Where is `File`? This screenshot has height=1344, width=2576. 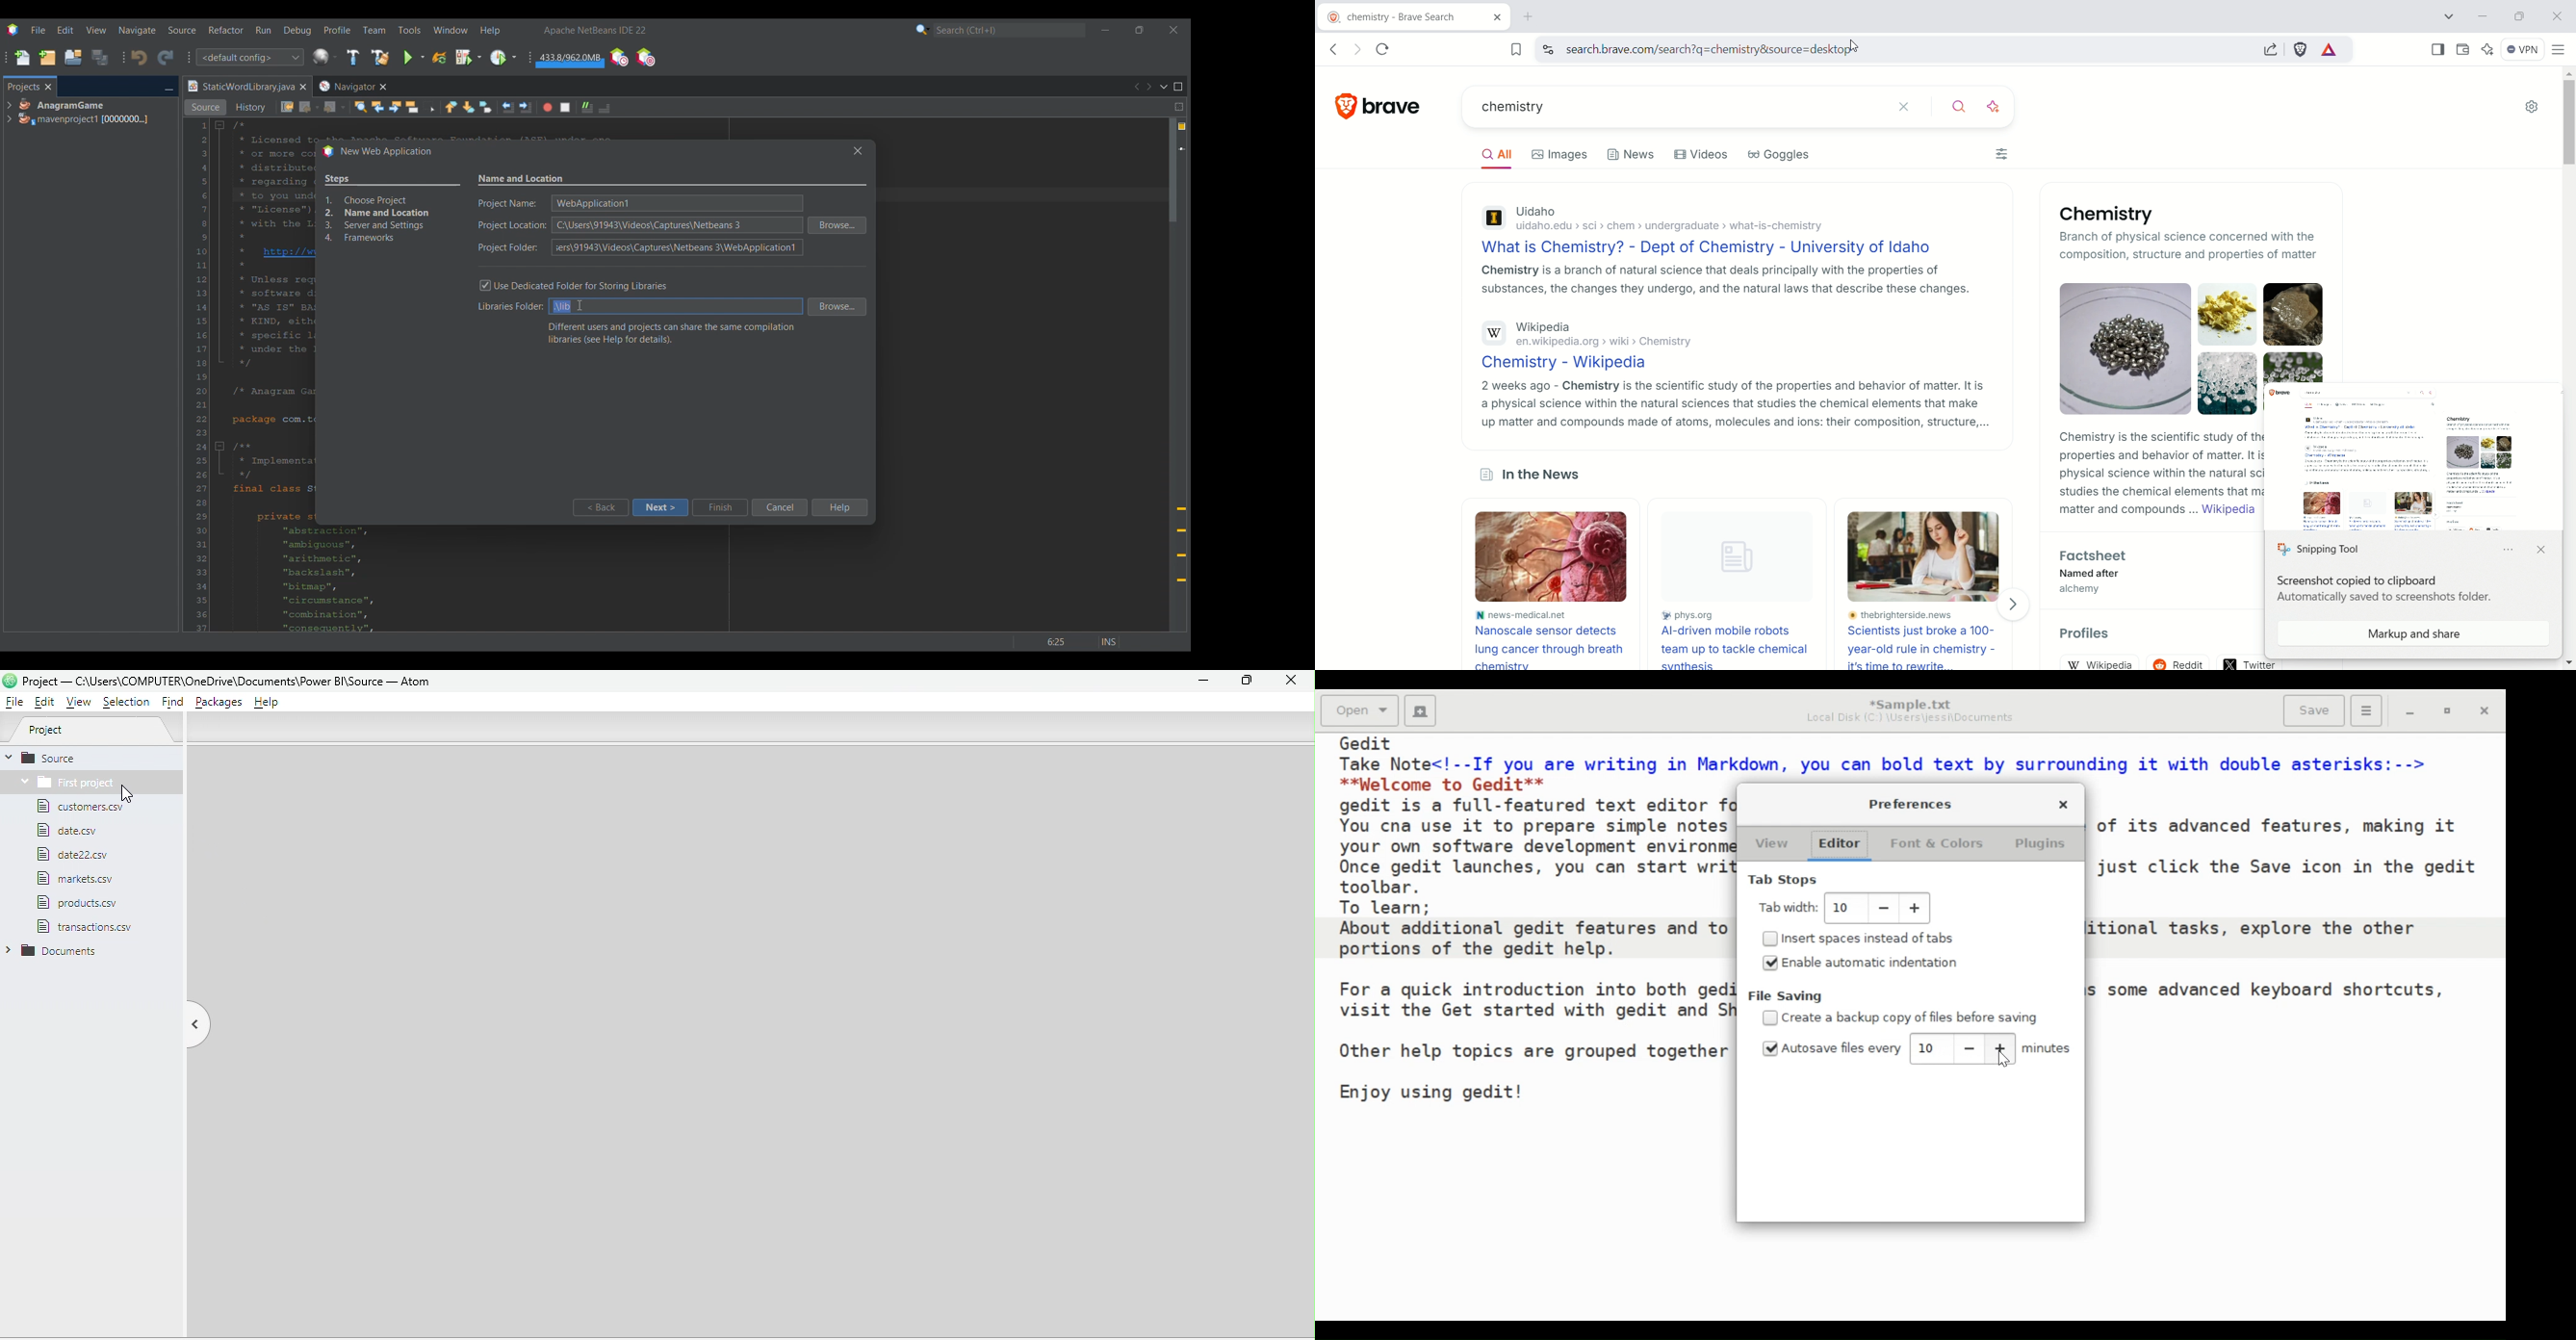
File is located at coordinates (88, 926).